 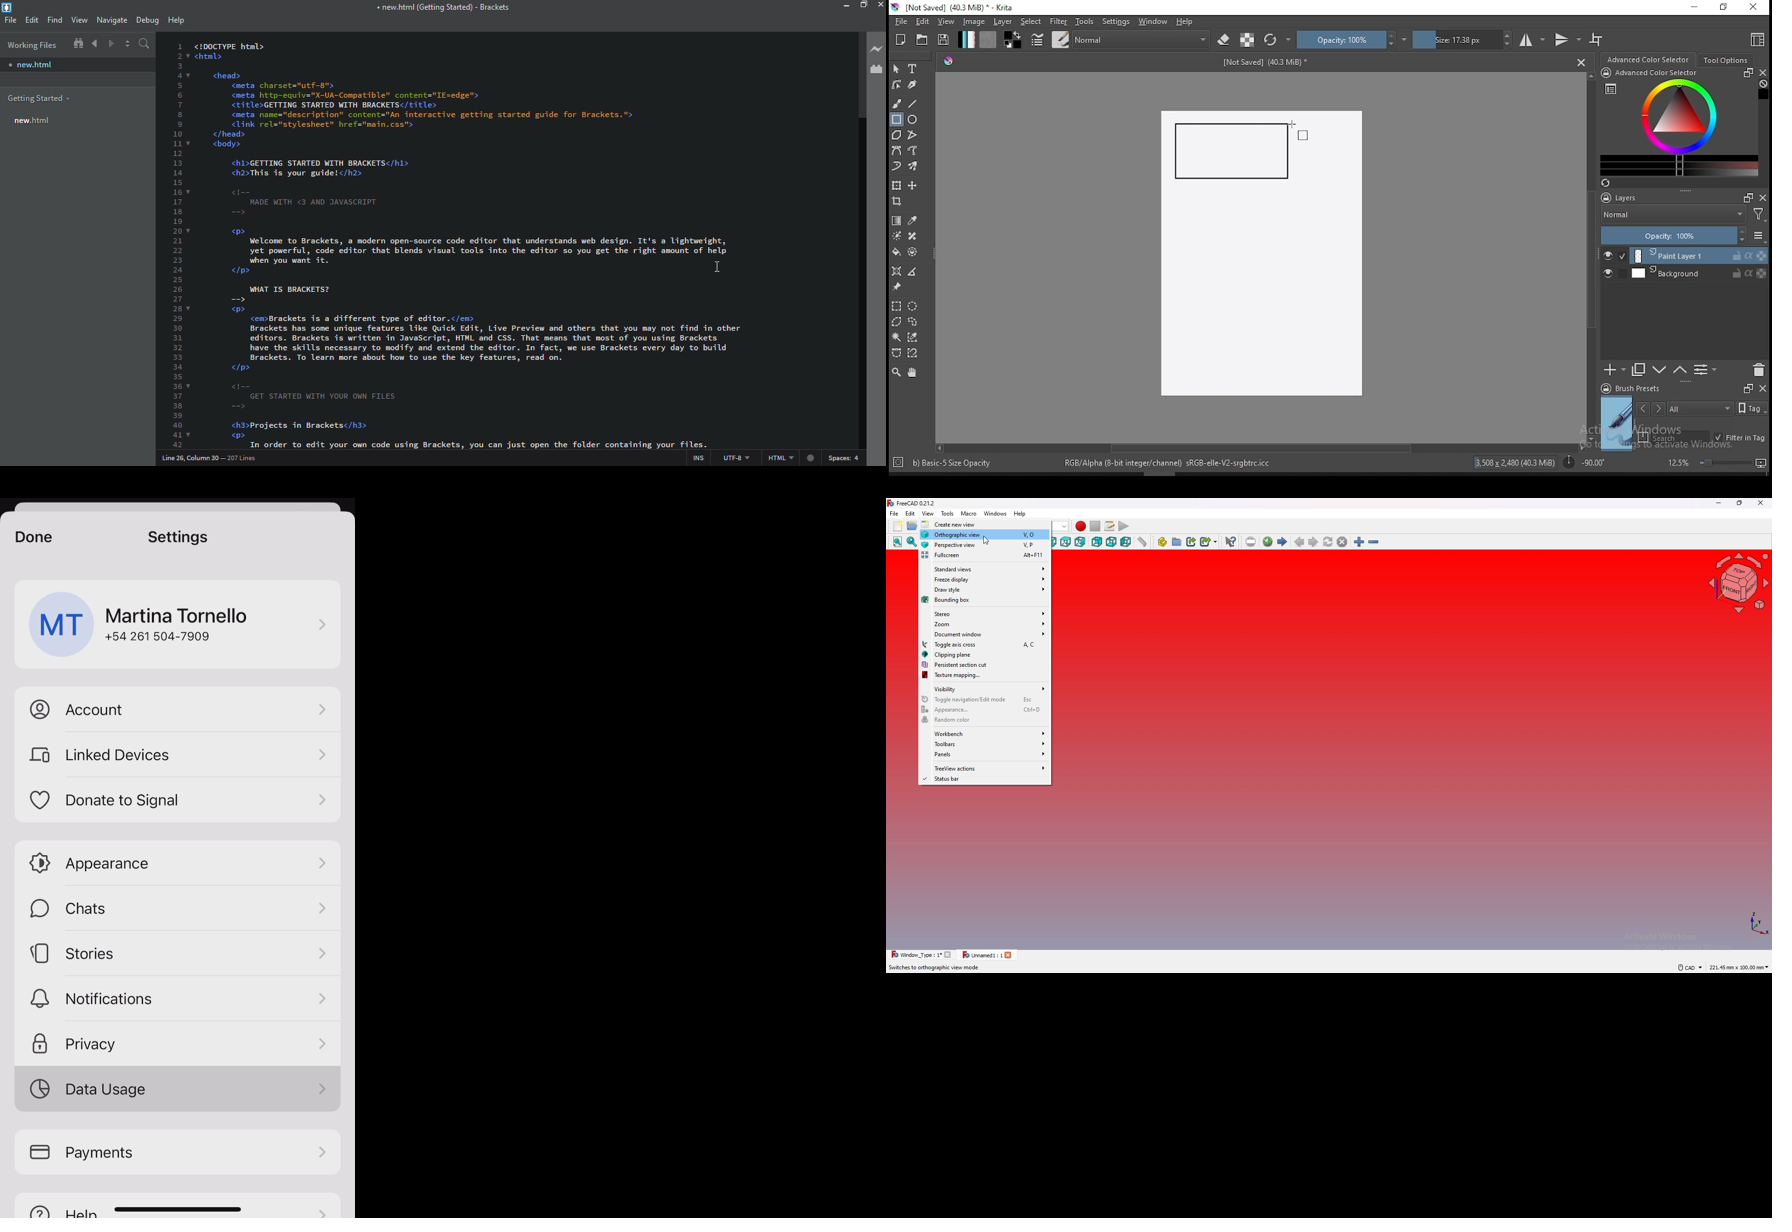 What do you see at coordinates (983, 555) in the screenshot?
I see `fullscreen` at bounding box center [983, 555].